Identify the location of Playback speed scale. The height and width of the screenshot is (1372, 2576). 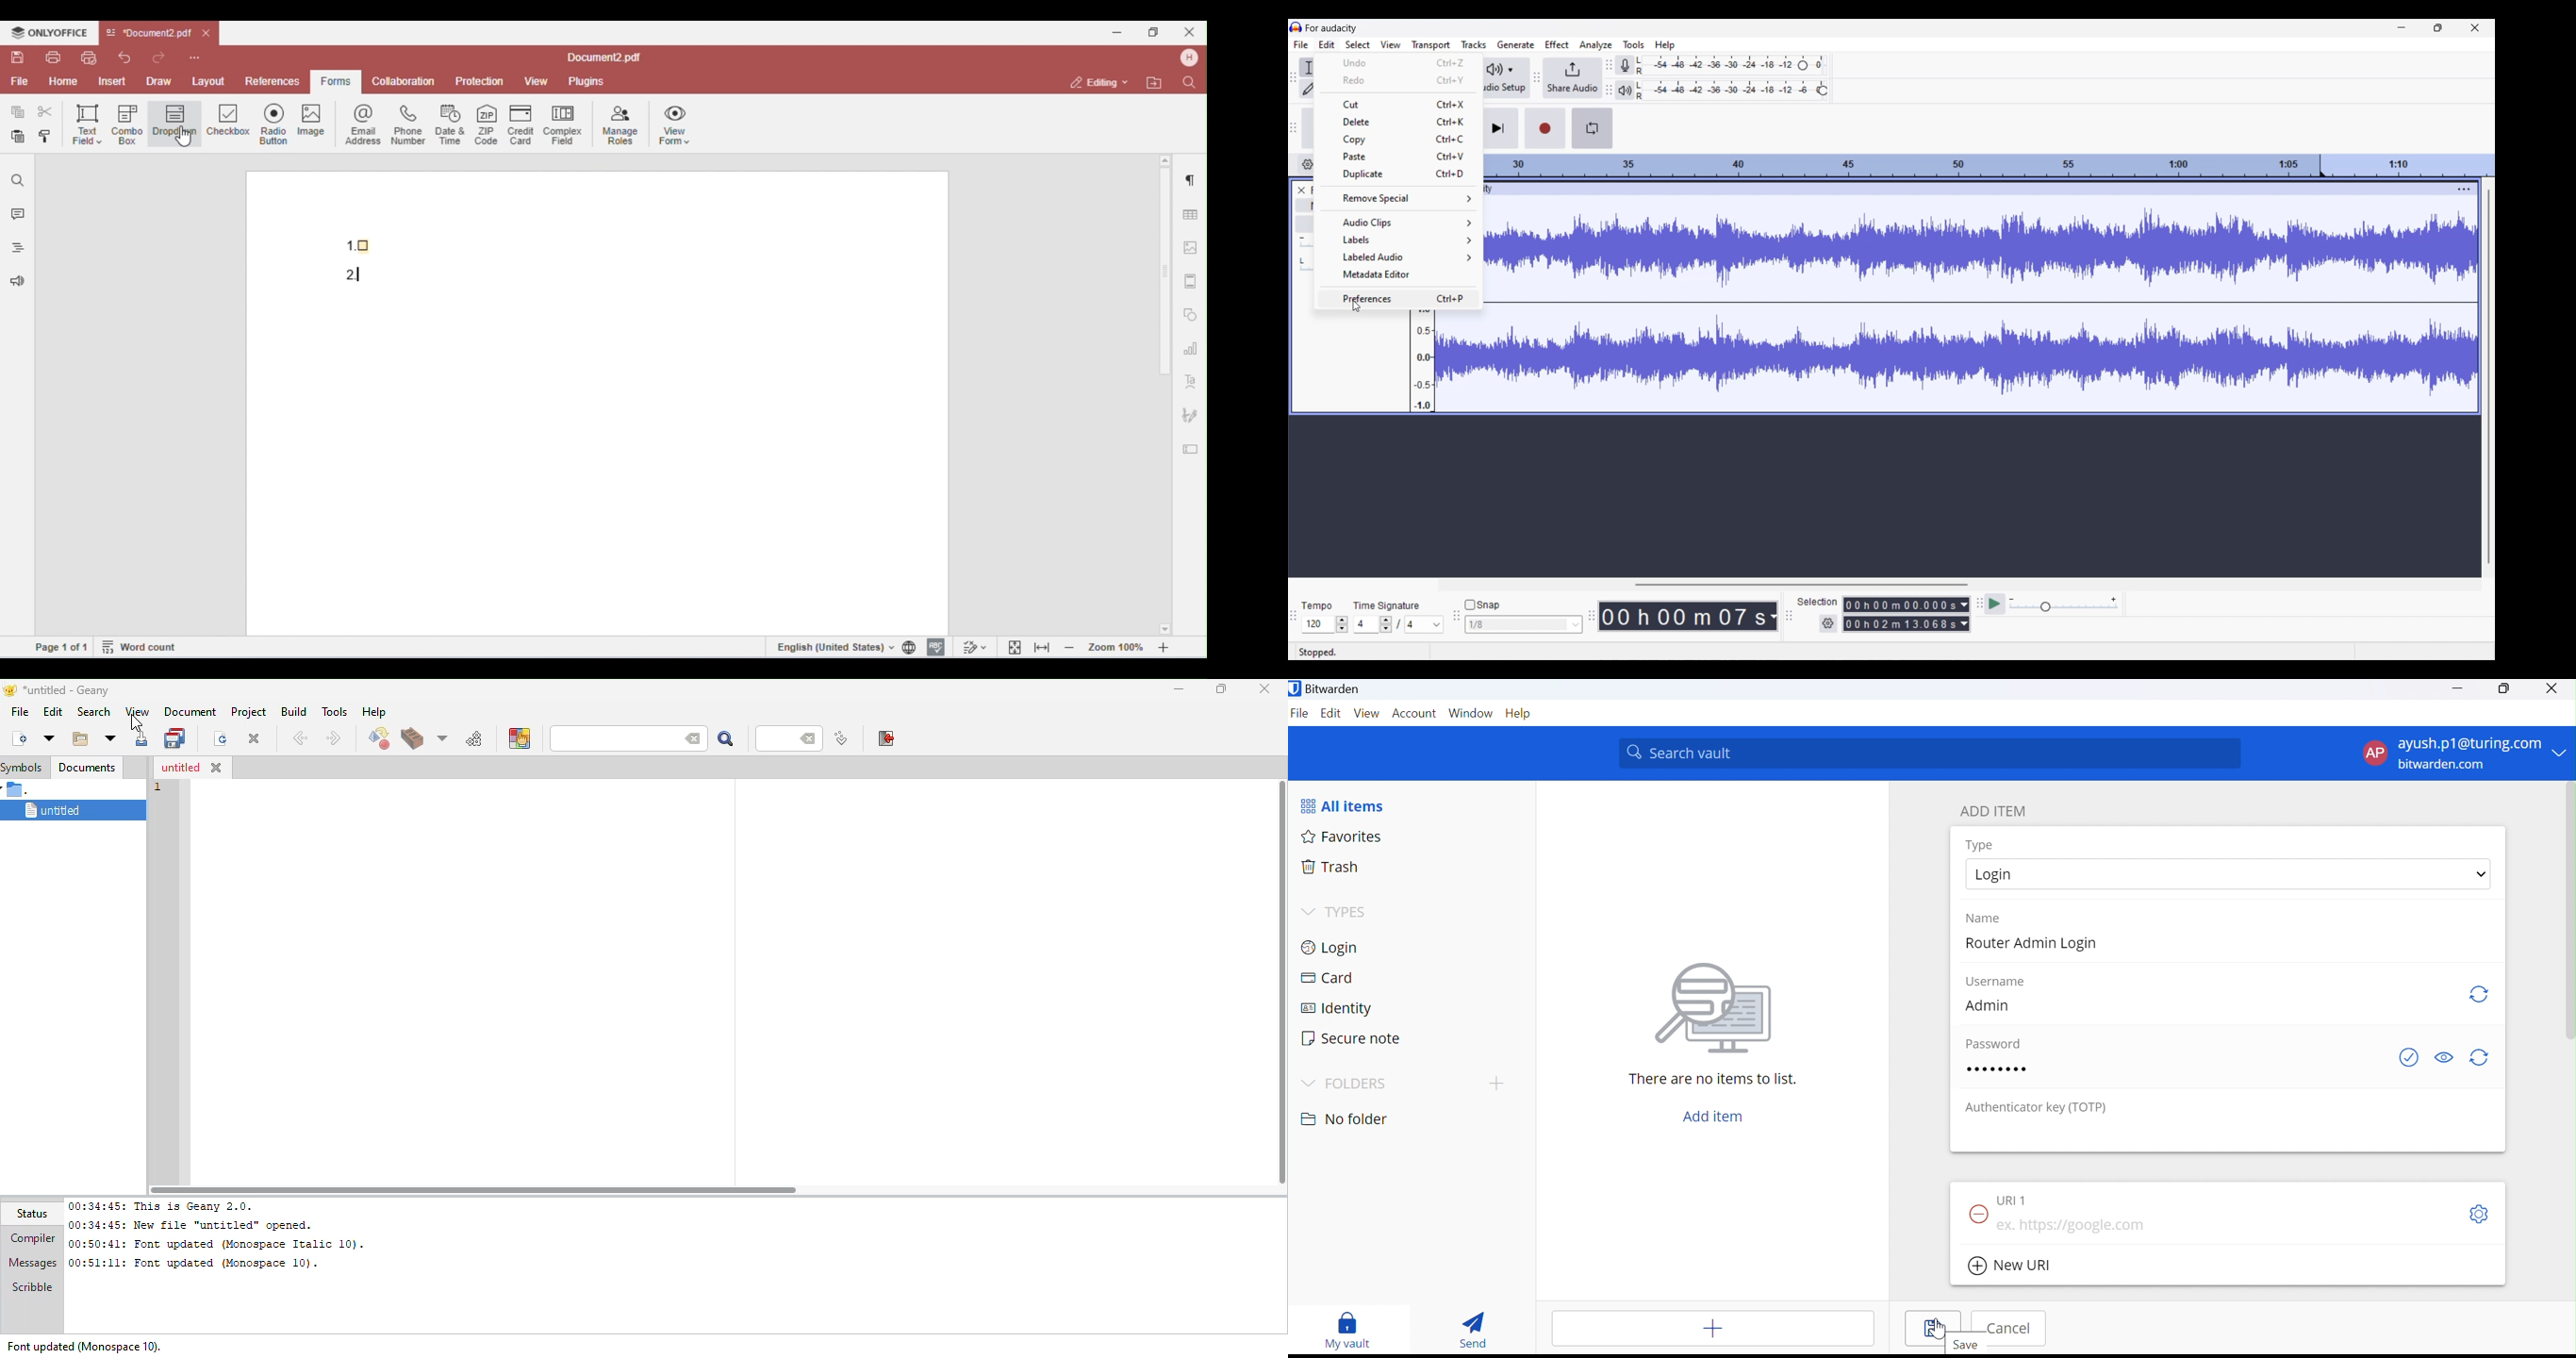
(2064, 604).